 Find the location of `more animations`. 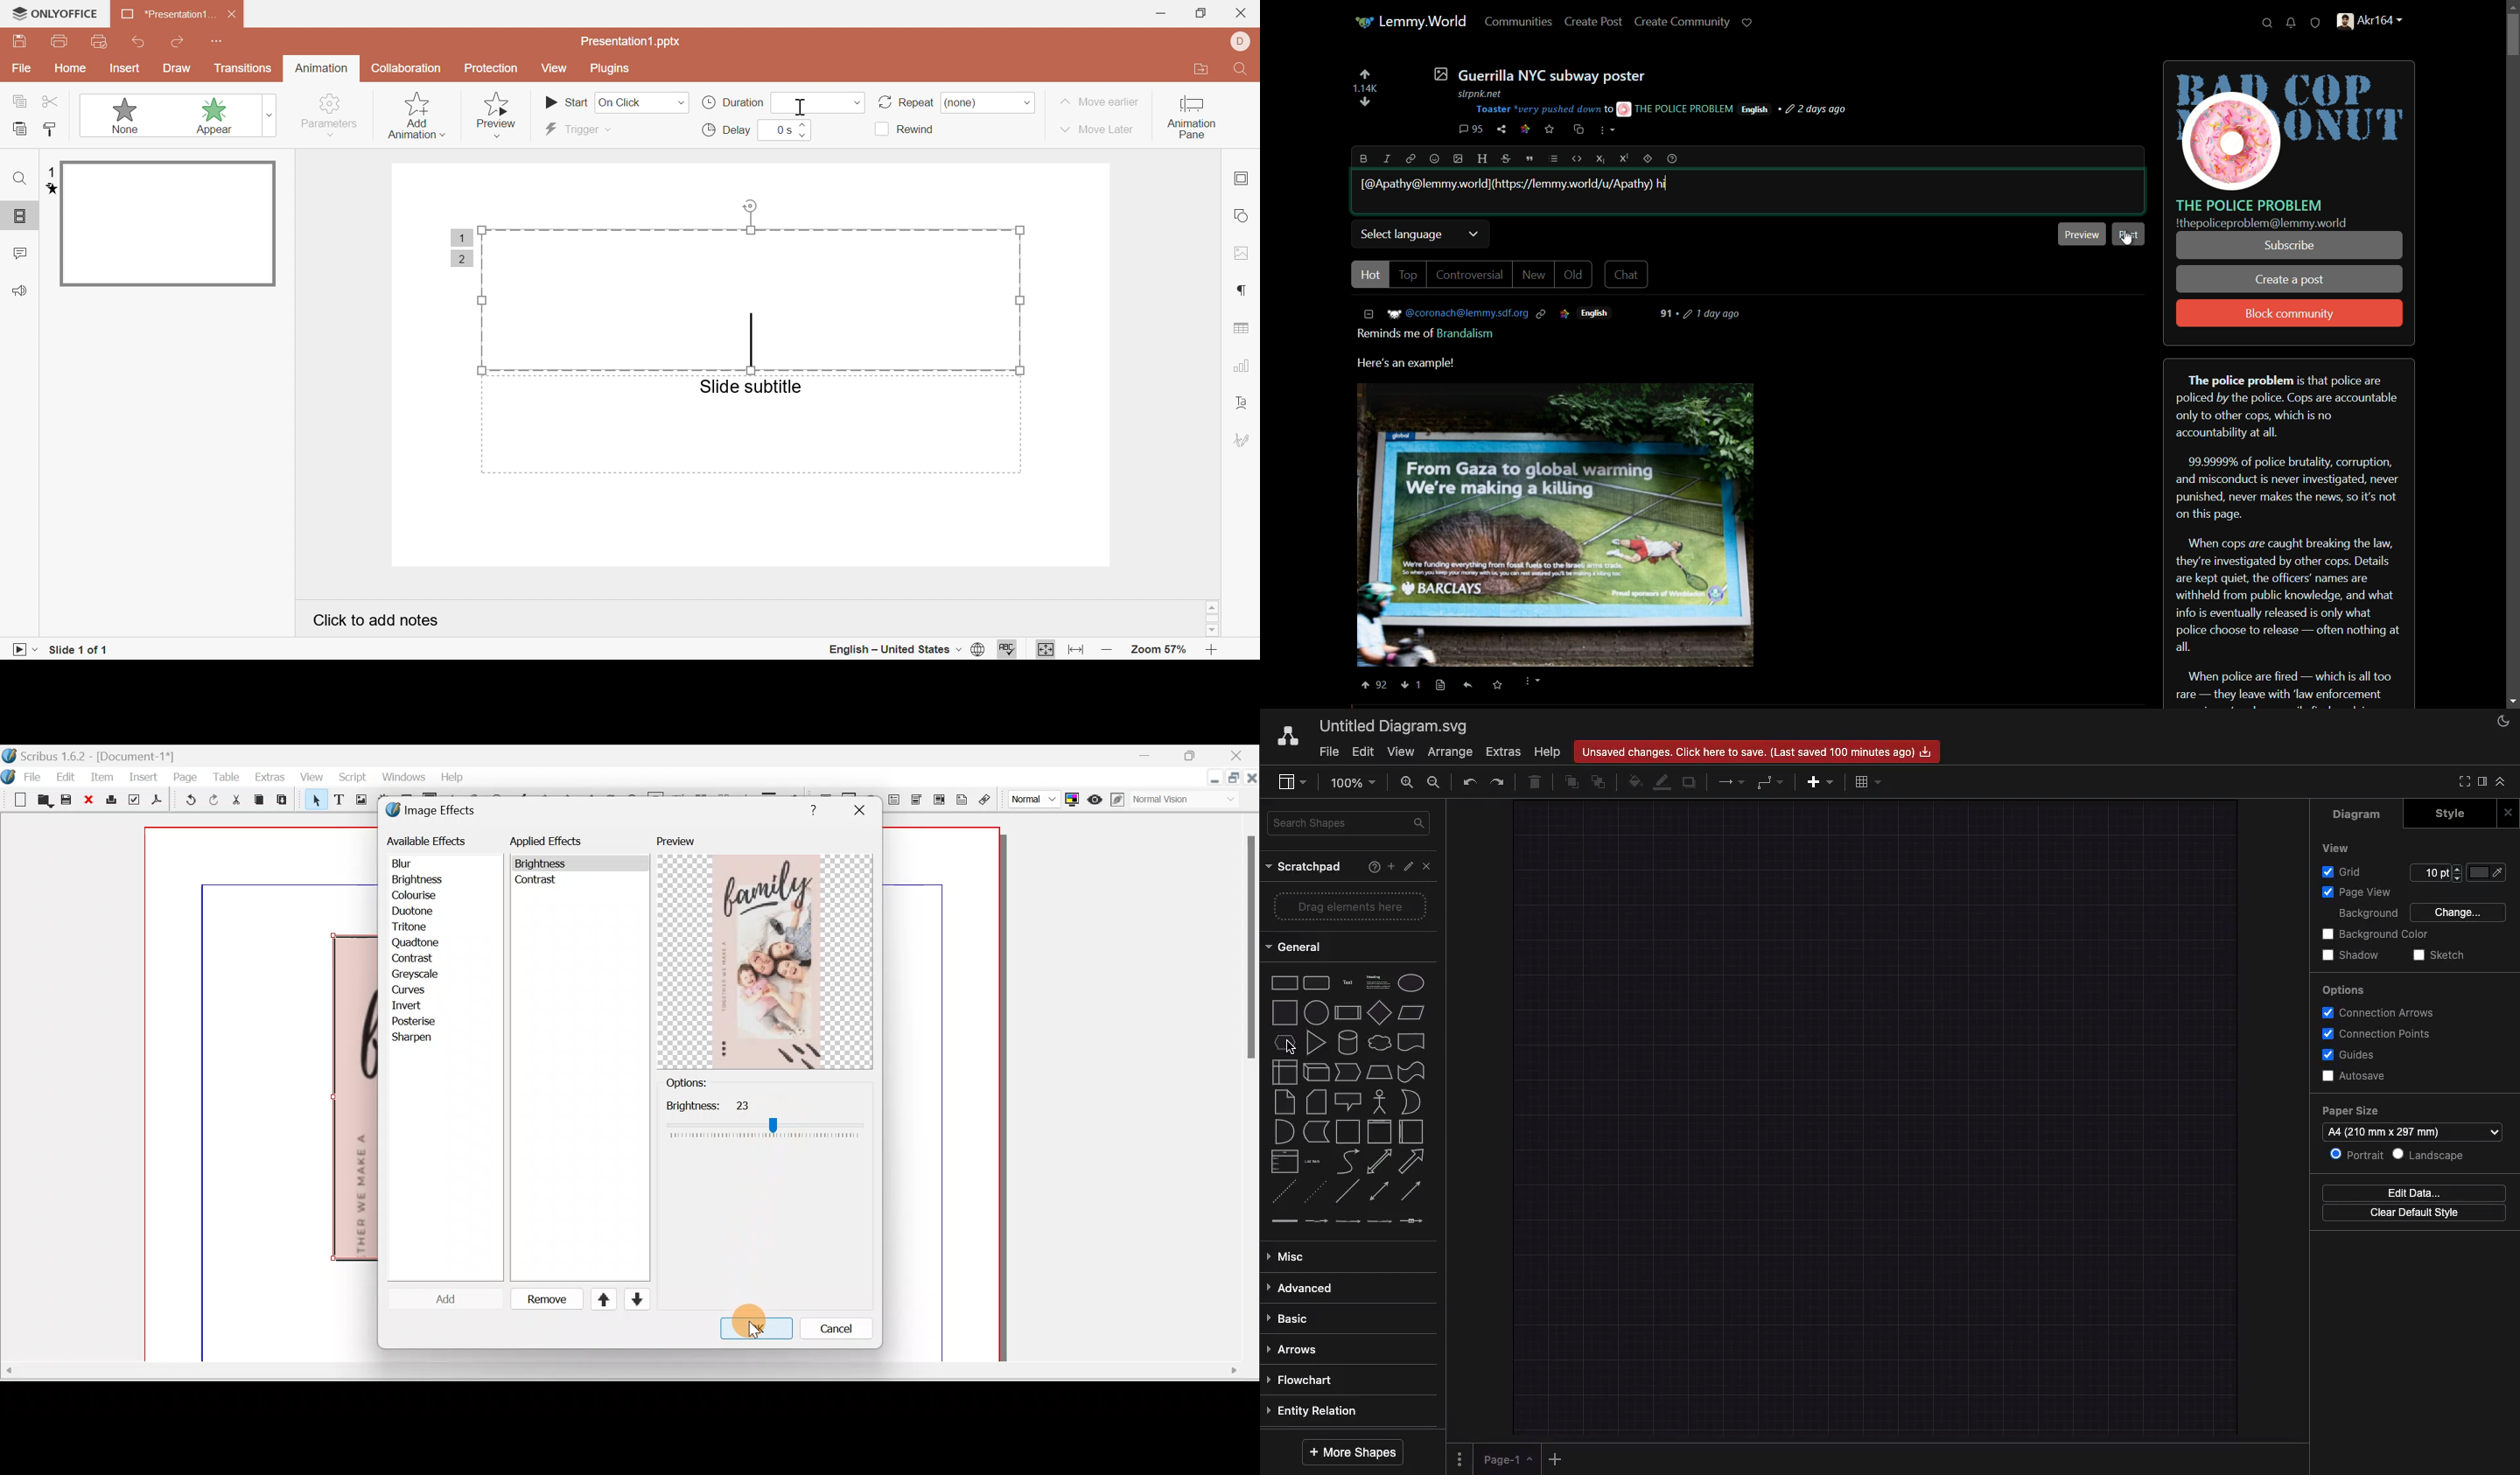

more animations is located at coordinates (266, 114).